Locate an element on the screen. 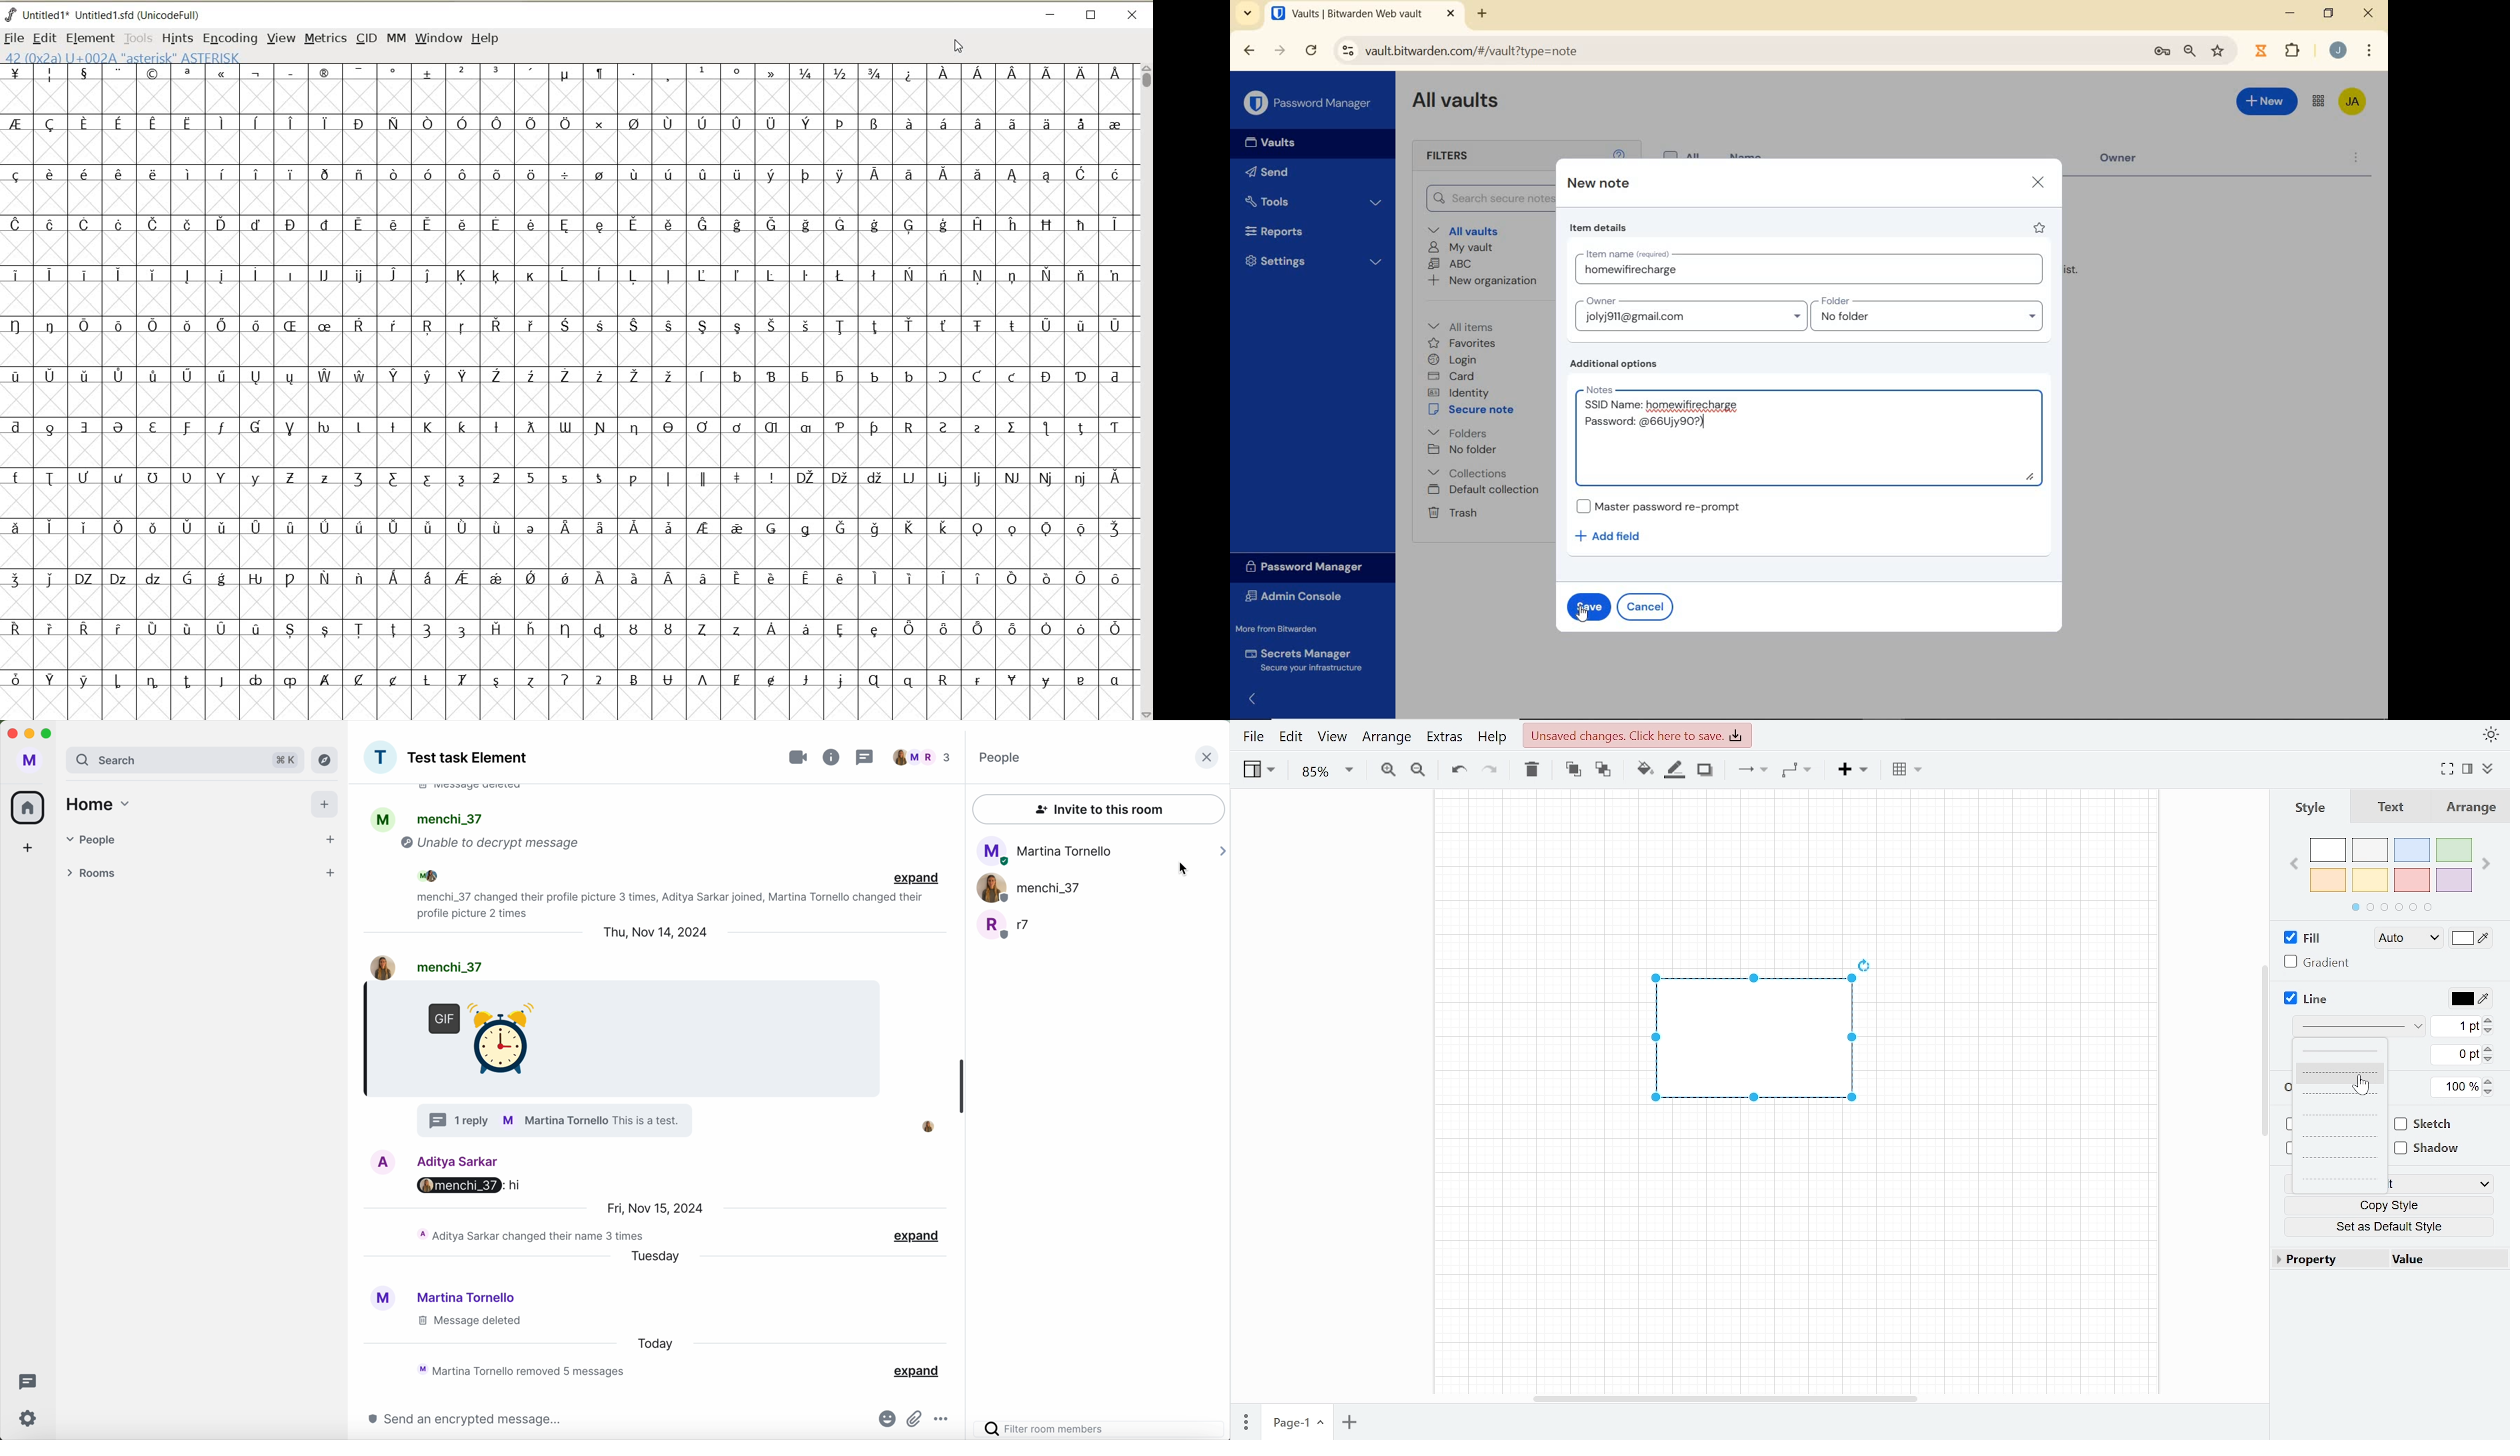  Colors is located at coordinates (2394, 876).